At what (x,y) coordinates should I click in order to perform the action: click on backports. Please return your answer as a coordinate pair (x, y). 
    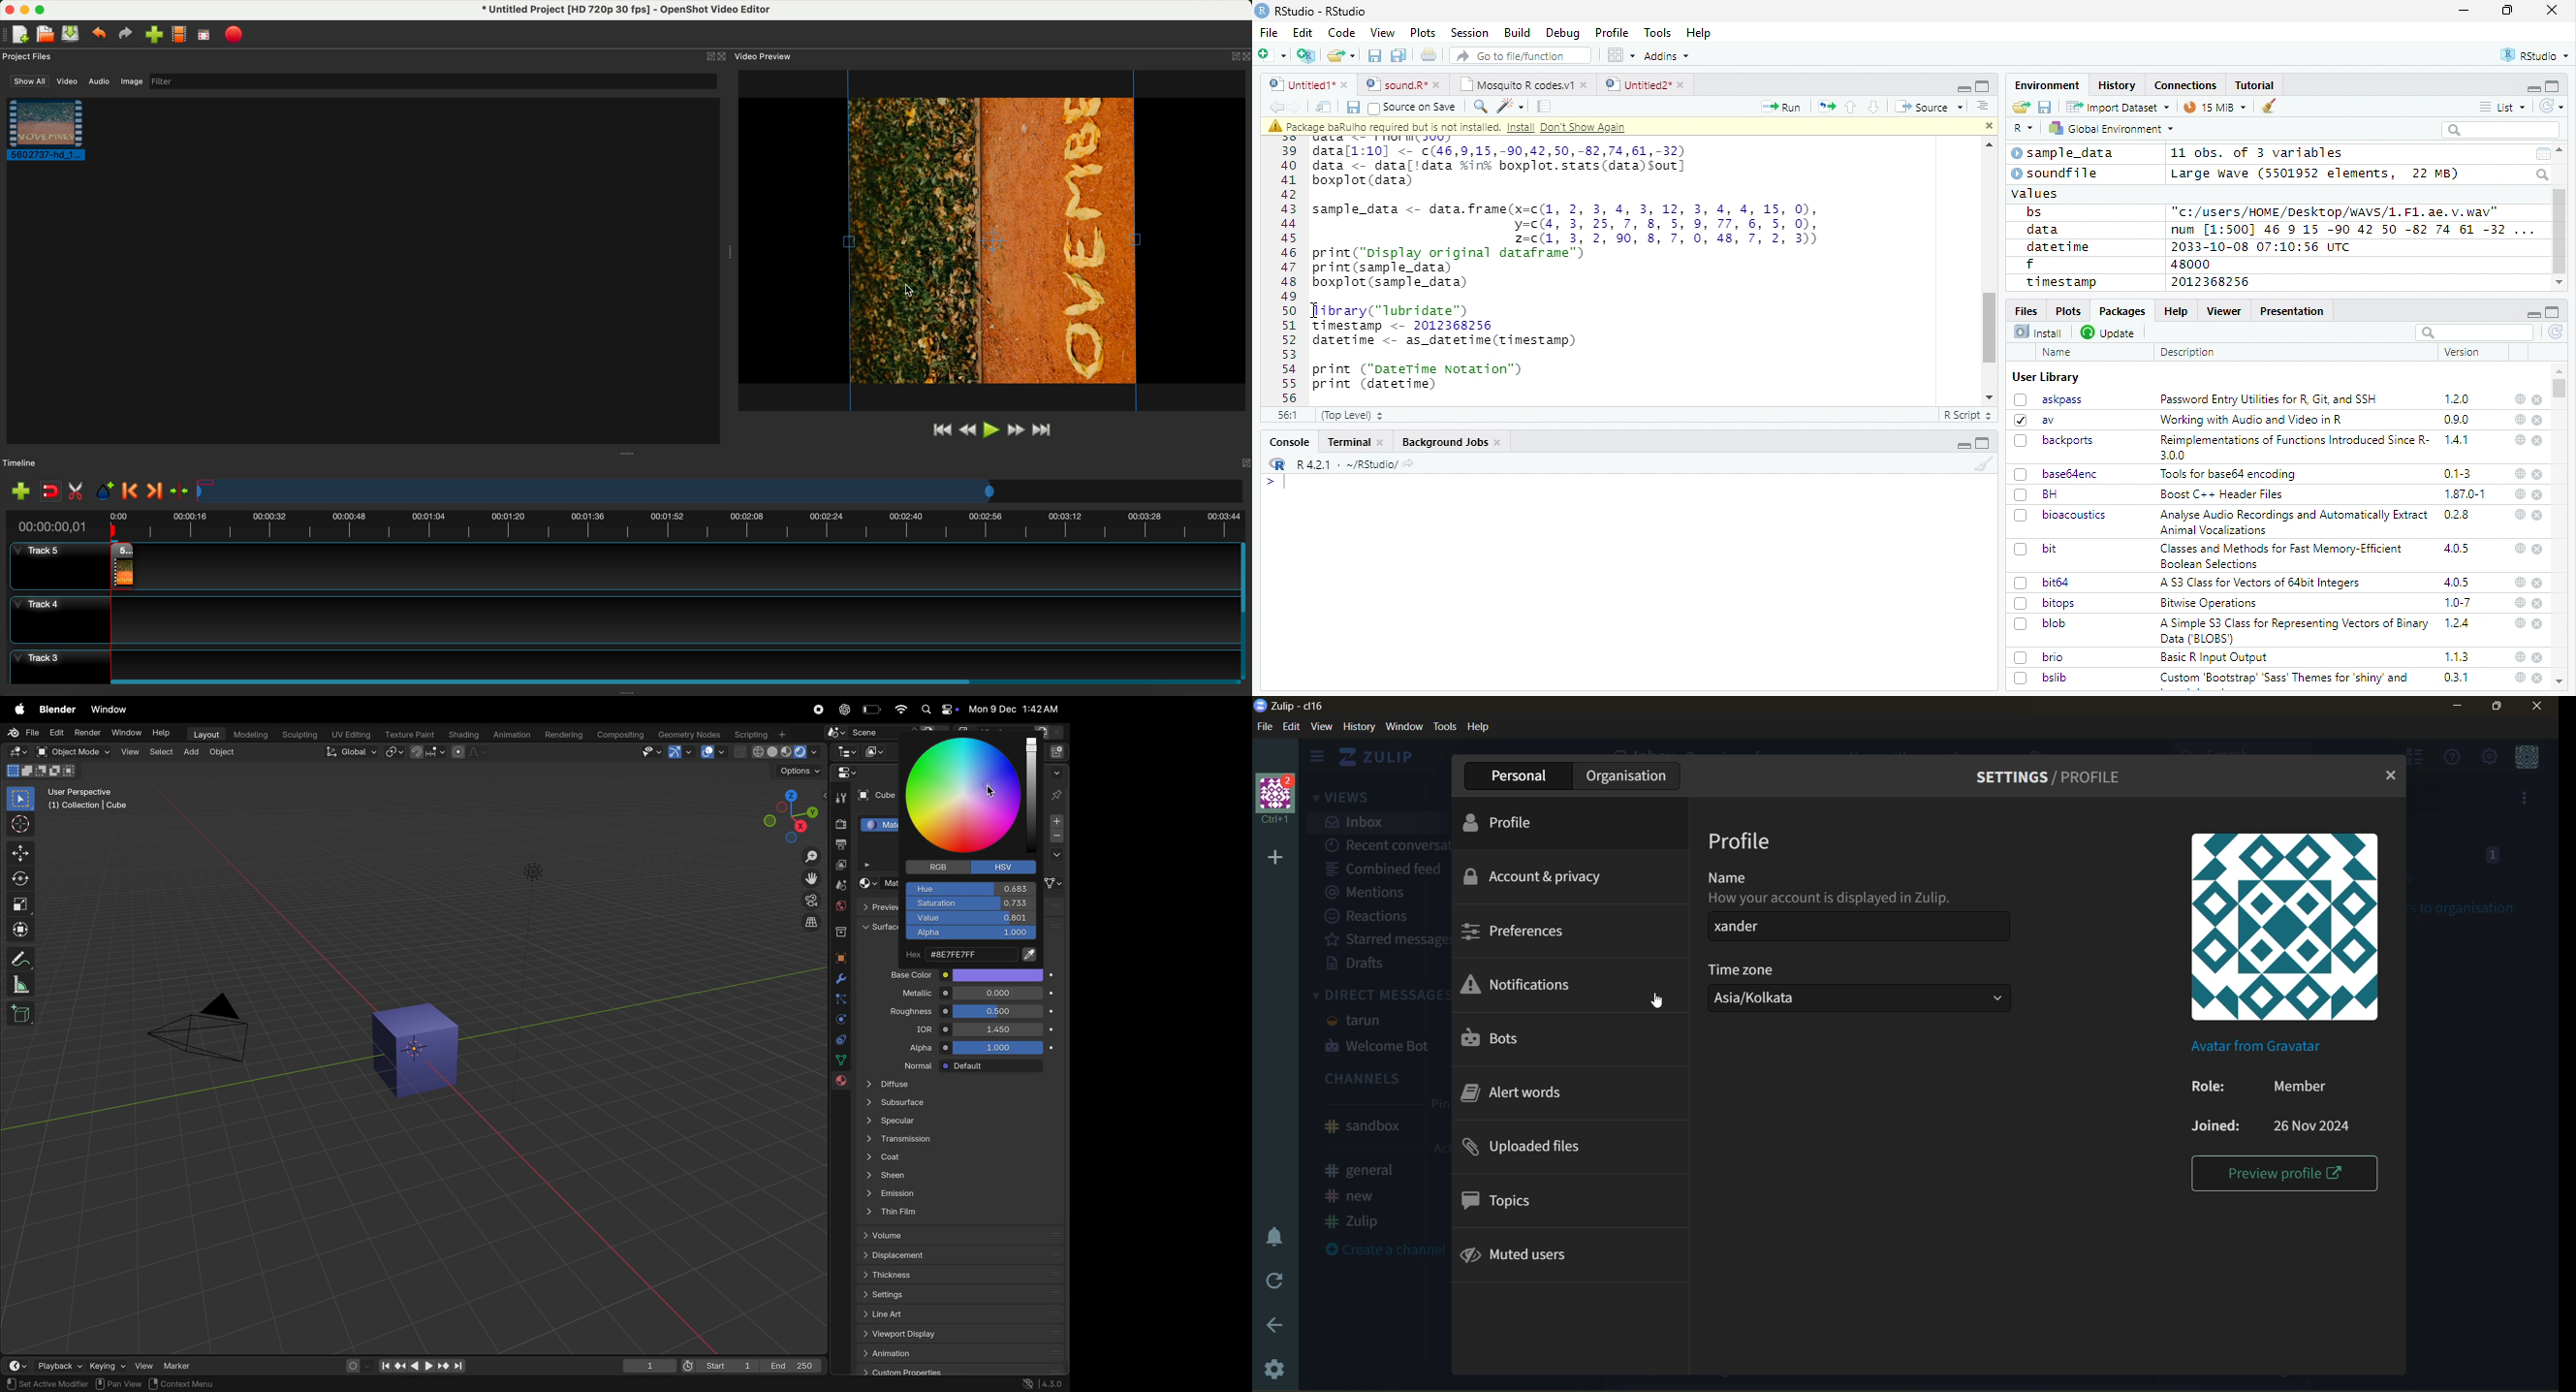
    Looking at the image, I should click on (2057, 441).